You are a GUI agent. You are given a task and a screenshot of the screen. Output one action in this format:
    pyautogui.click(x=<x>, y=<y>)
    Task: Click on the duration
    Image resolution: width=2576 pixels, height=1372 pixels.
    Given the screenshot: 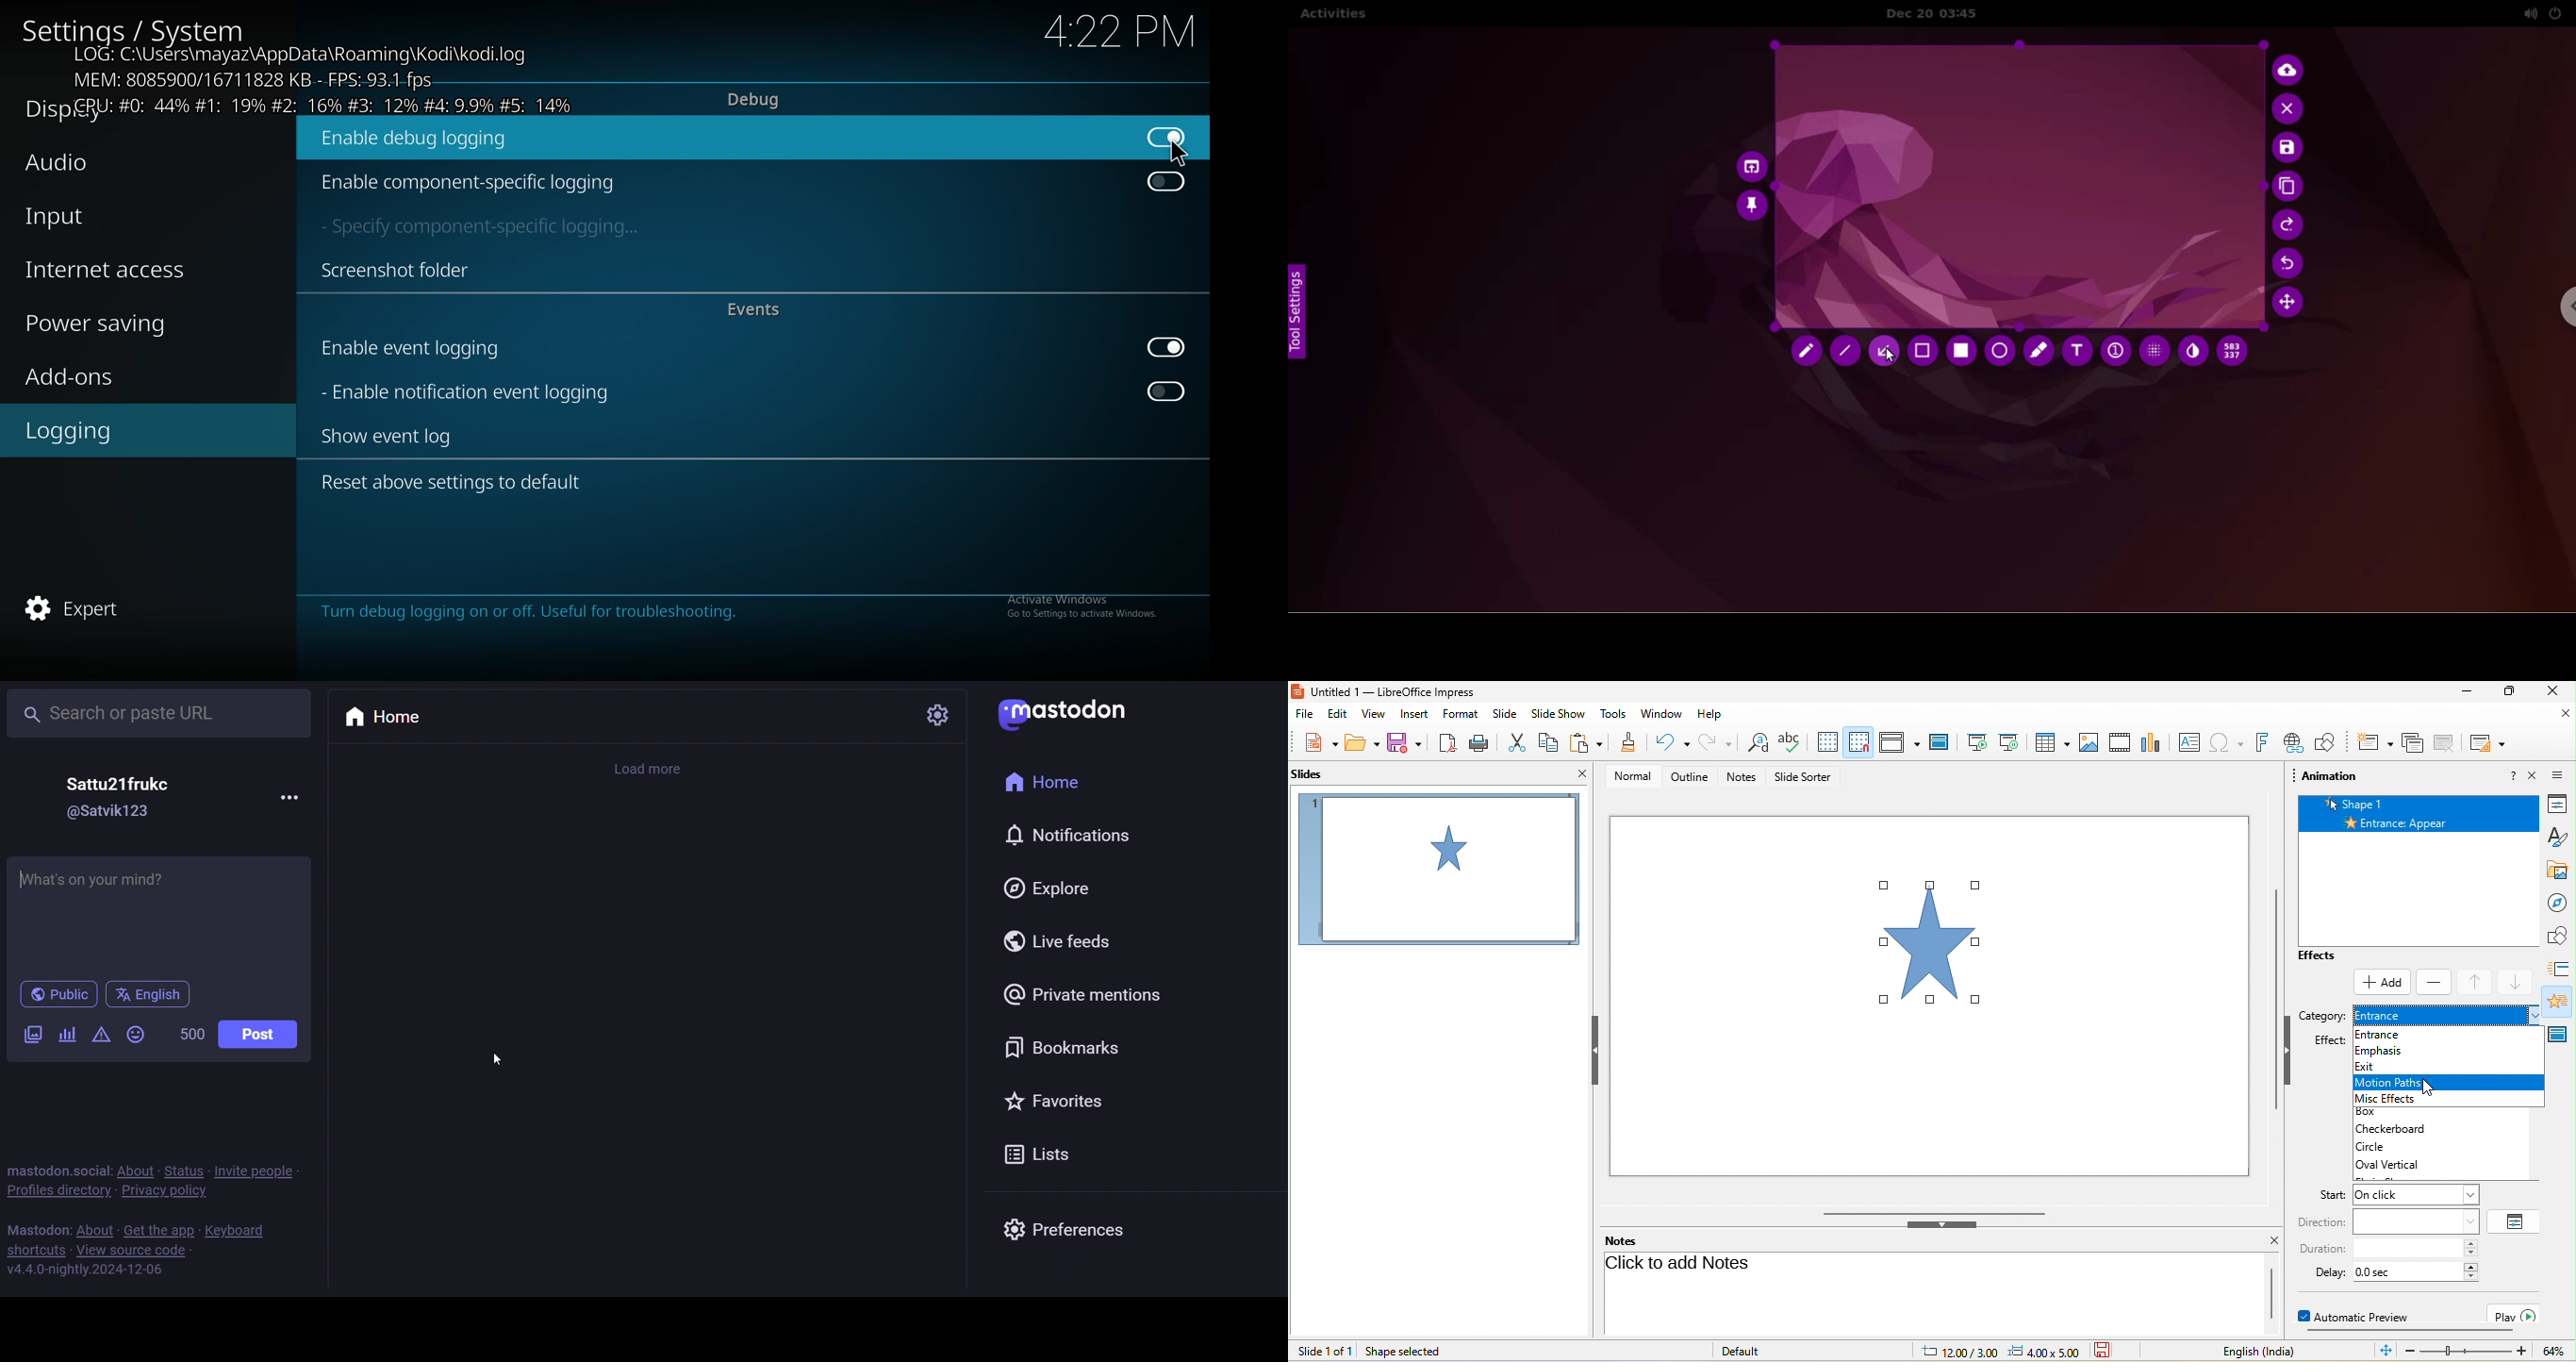 What is the action you would take?
    pyautogui.click(x=2321, y=1249)
    